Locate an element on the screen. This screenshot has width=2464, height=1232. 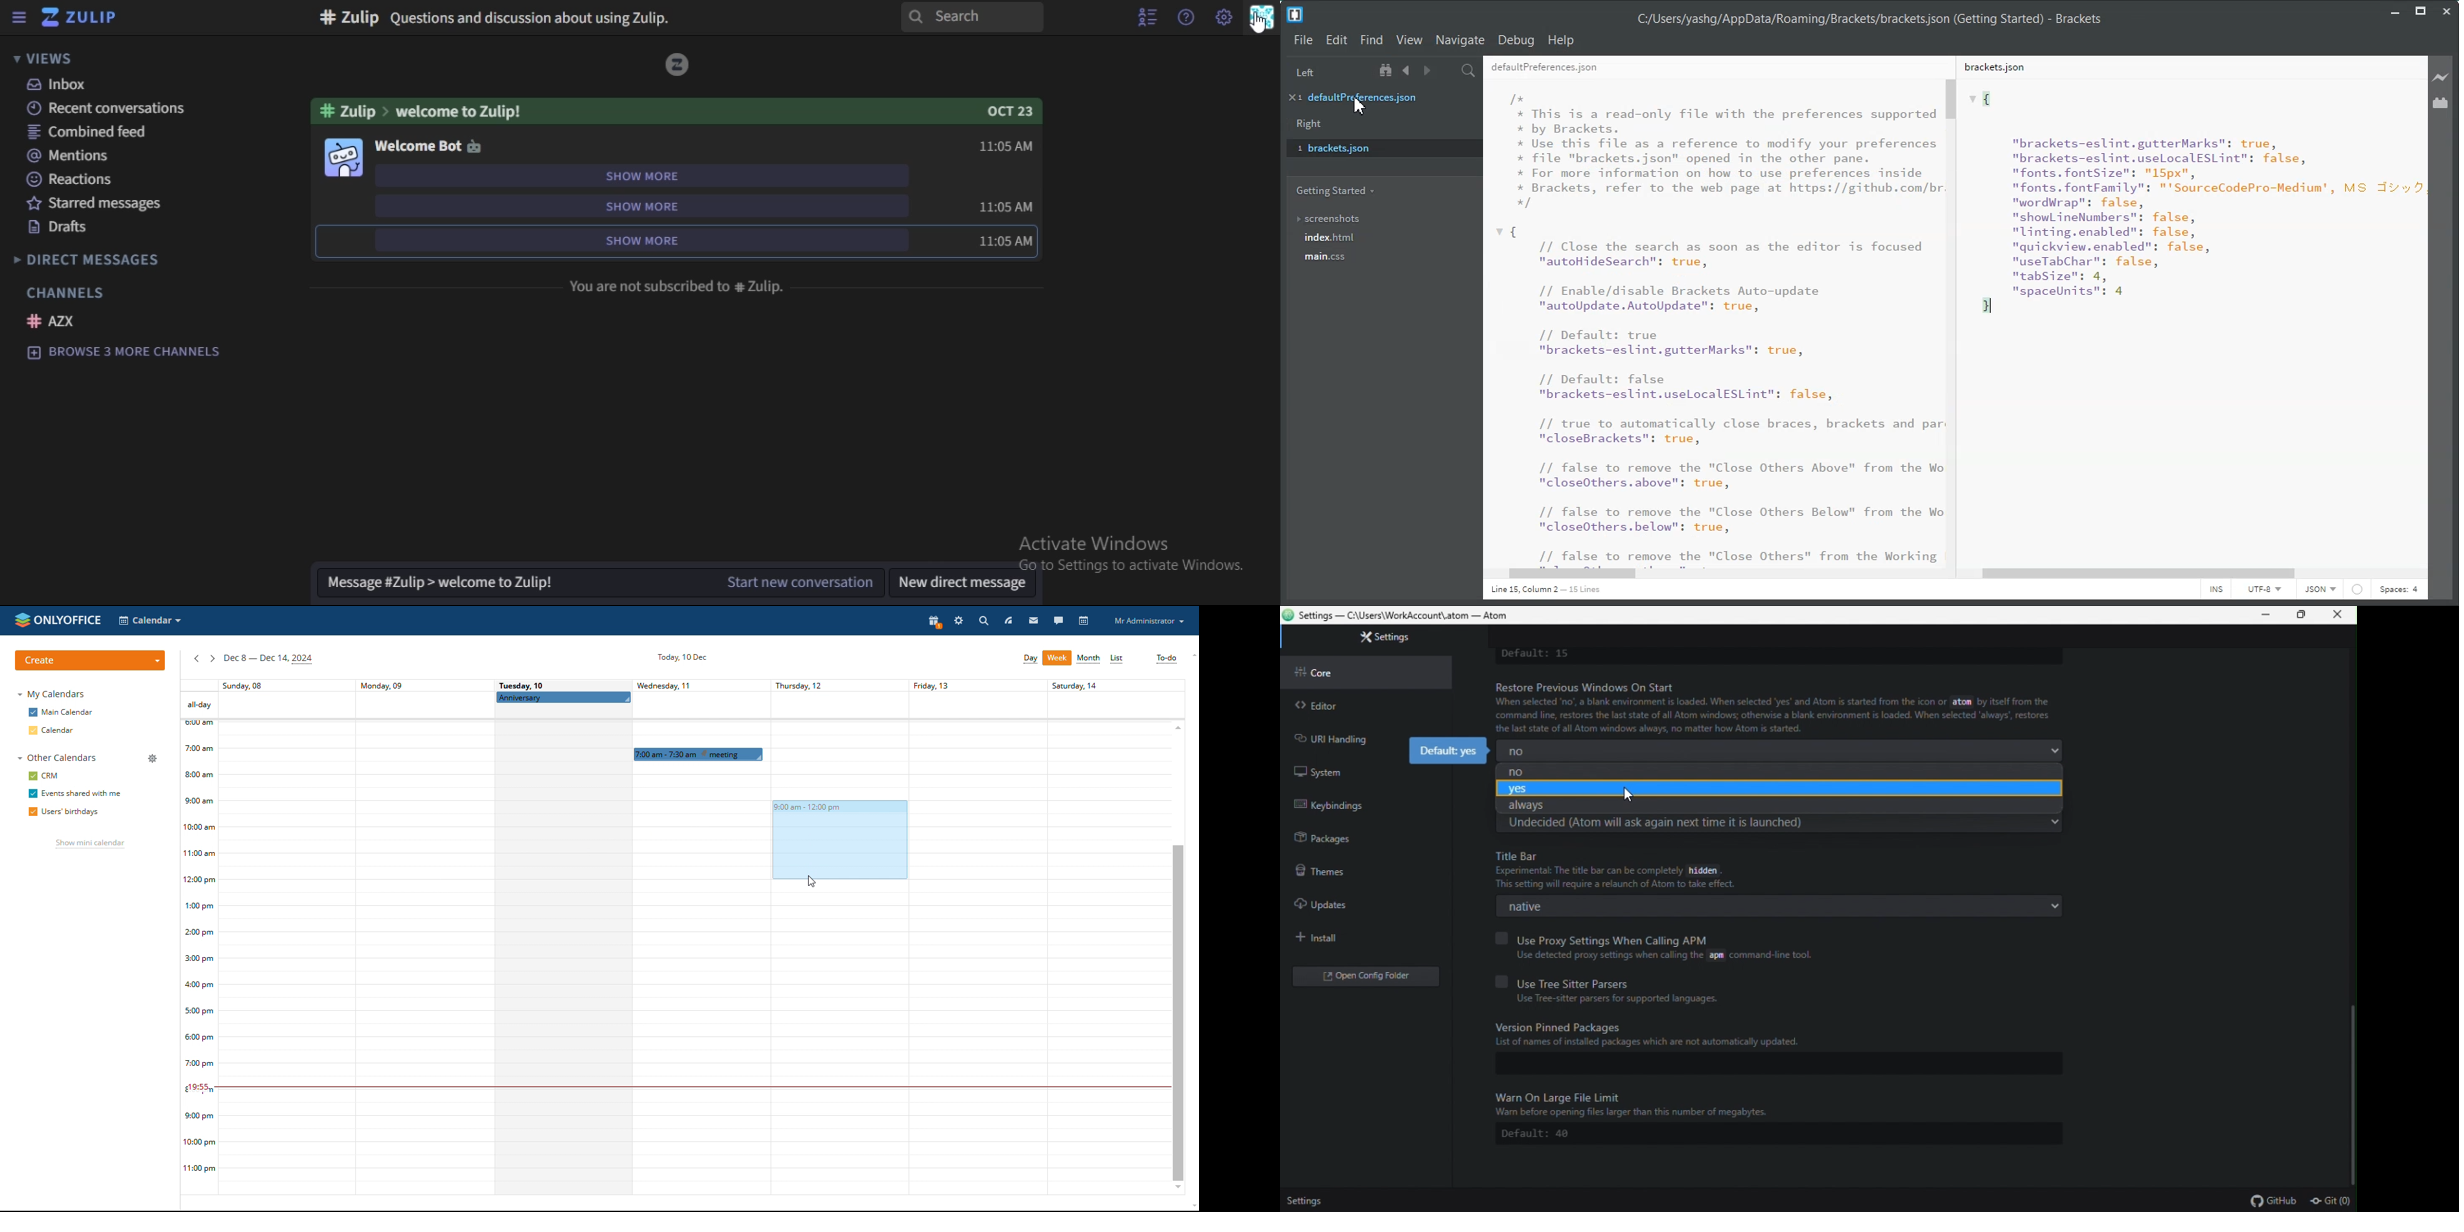
Browse 3 more channels is located at coordinates (134, 352).